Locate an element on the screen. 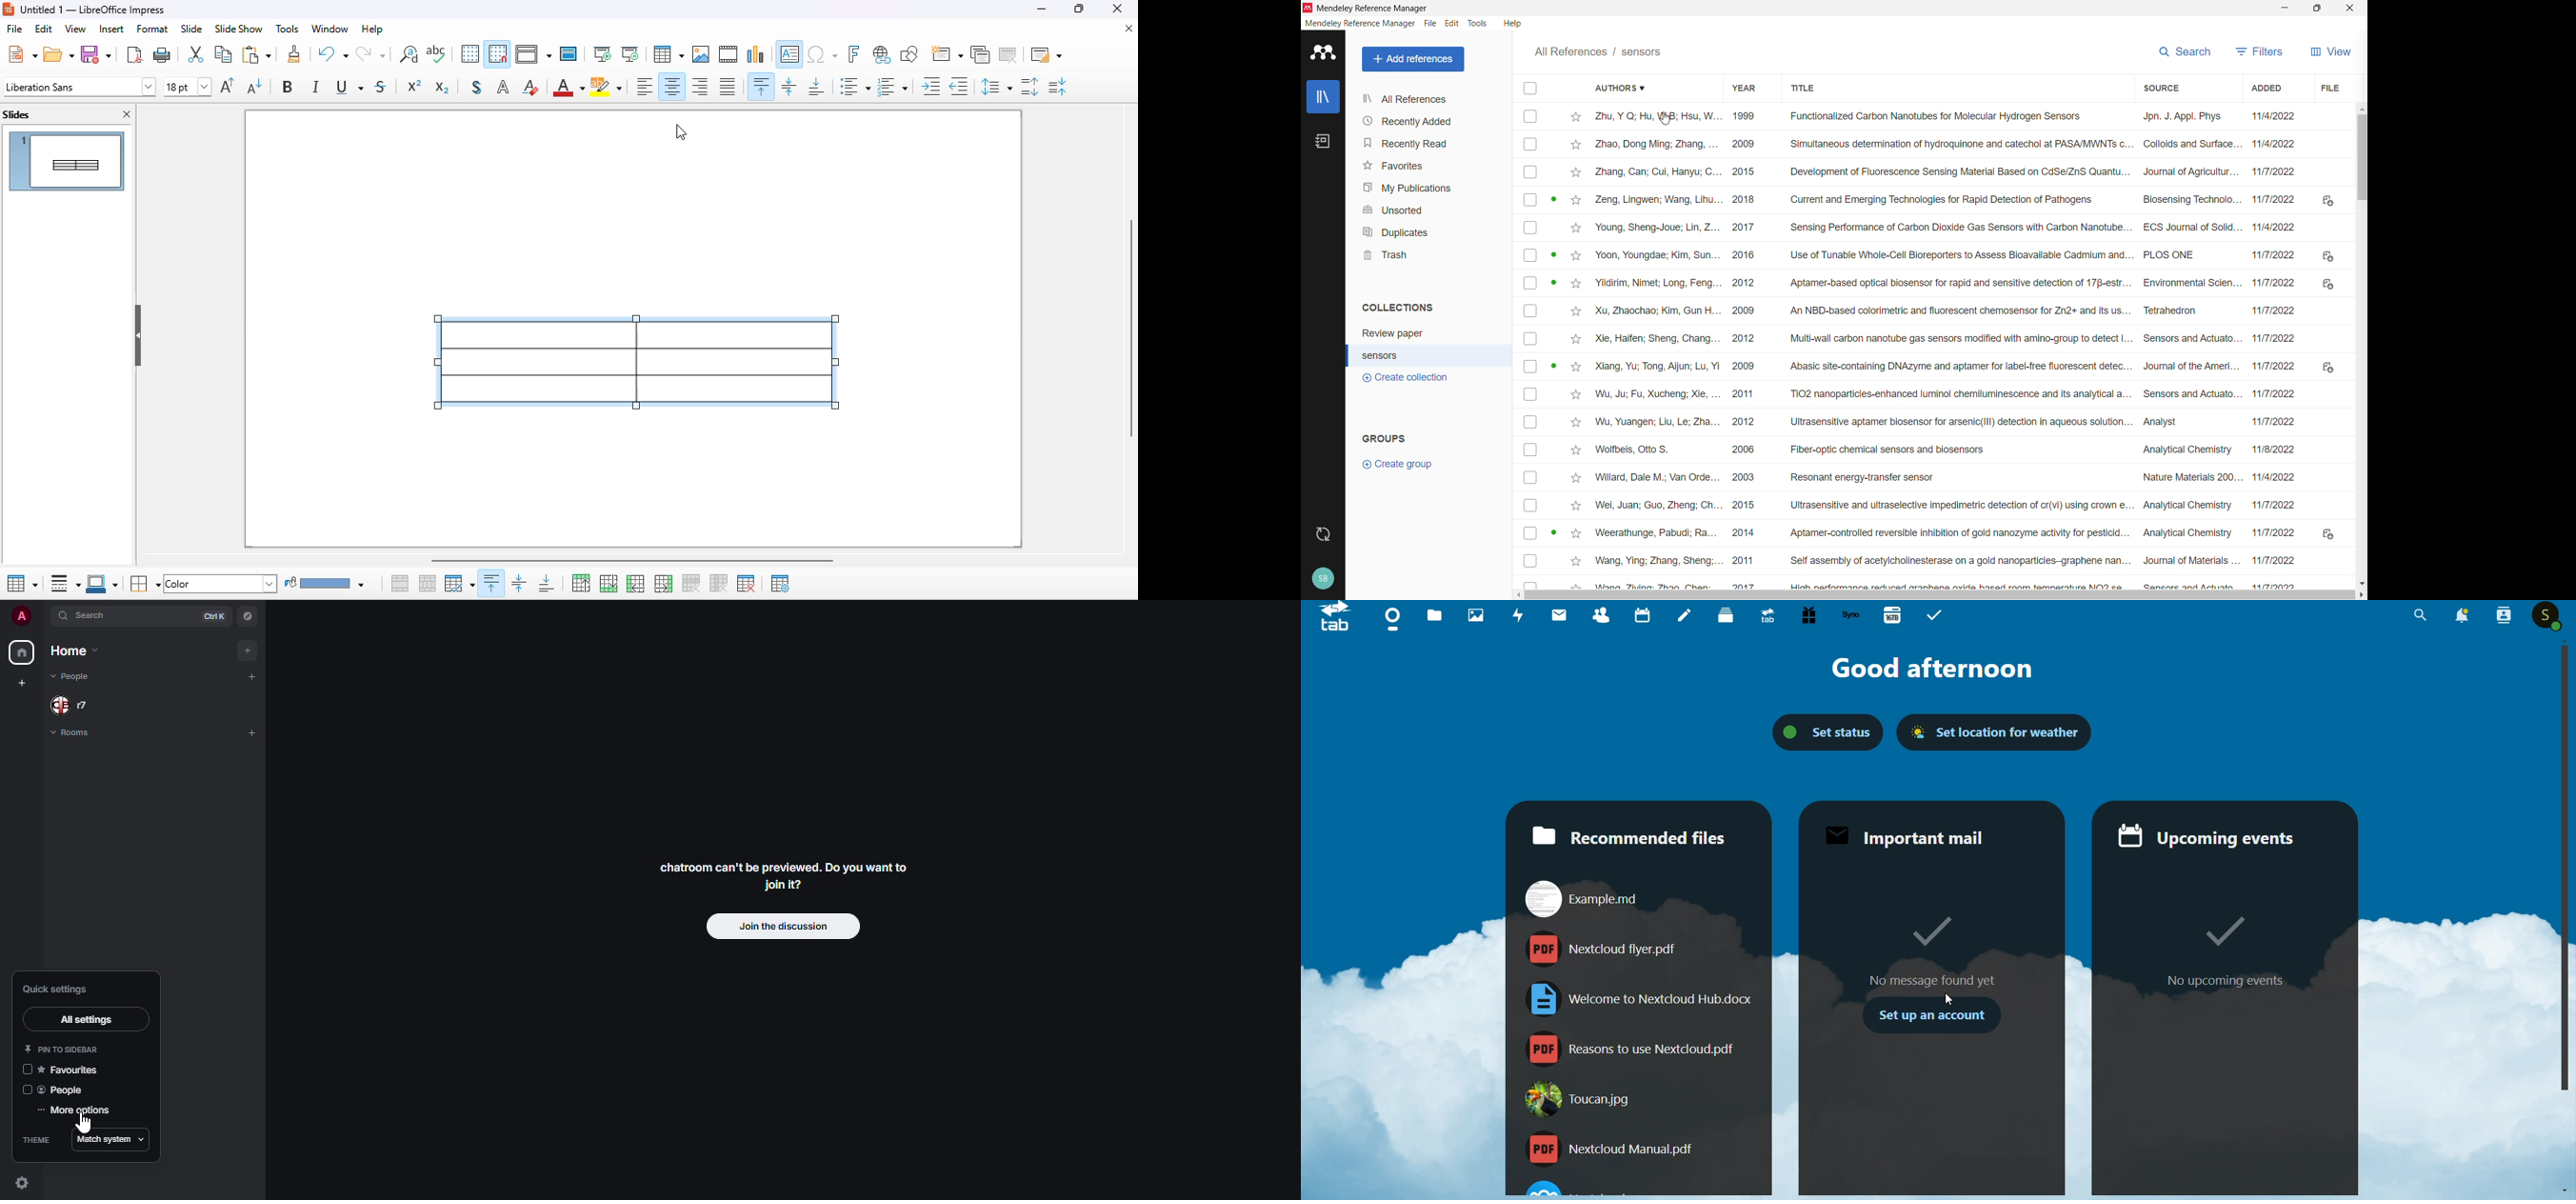 This screenshot has width=2576, height=1204. click to enable is located at coordinates (26, 1091).